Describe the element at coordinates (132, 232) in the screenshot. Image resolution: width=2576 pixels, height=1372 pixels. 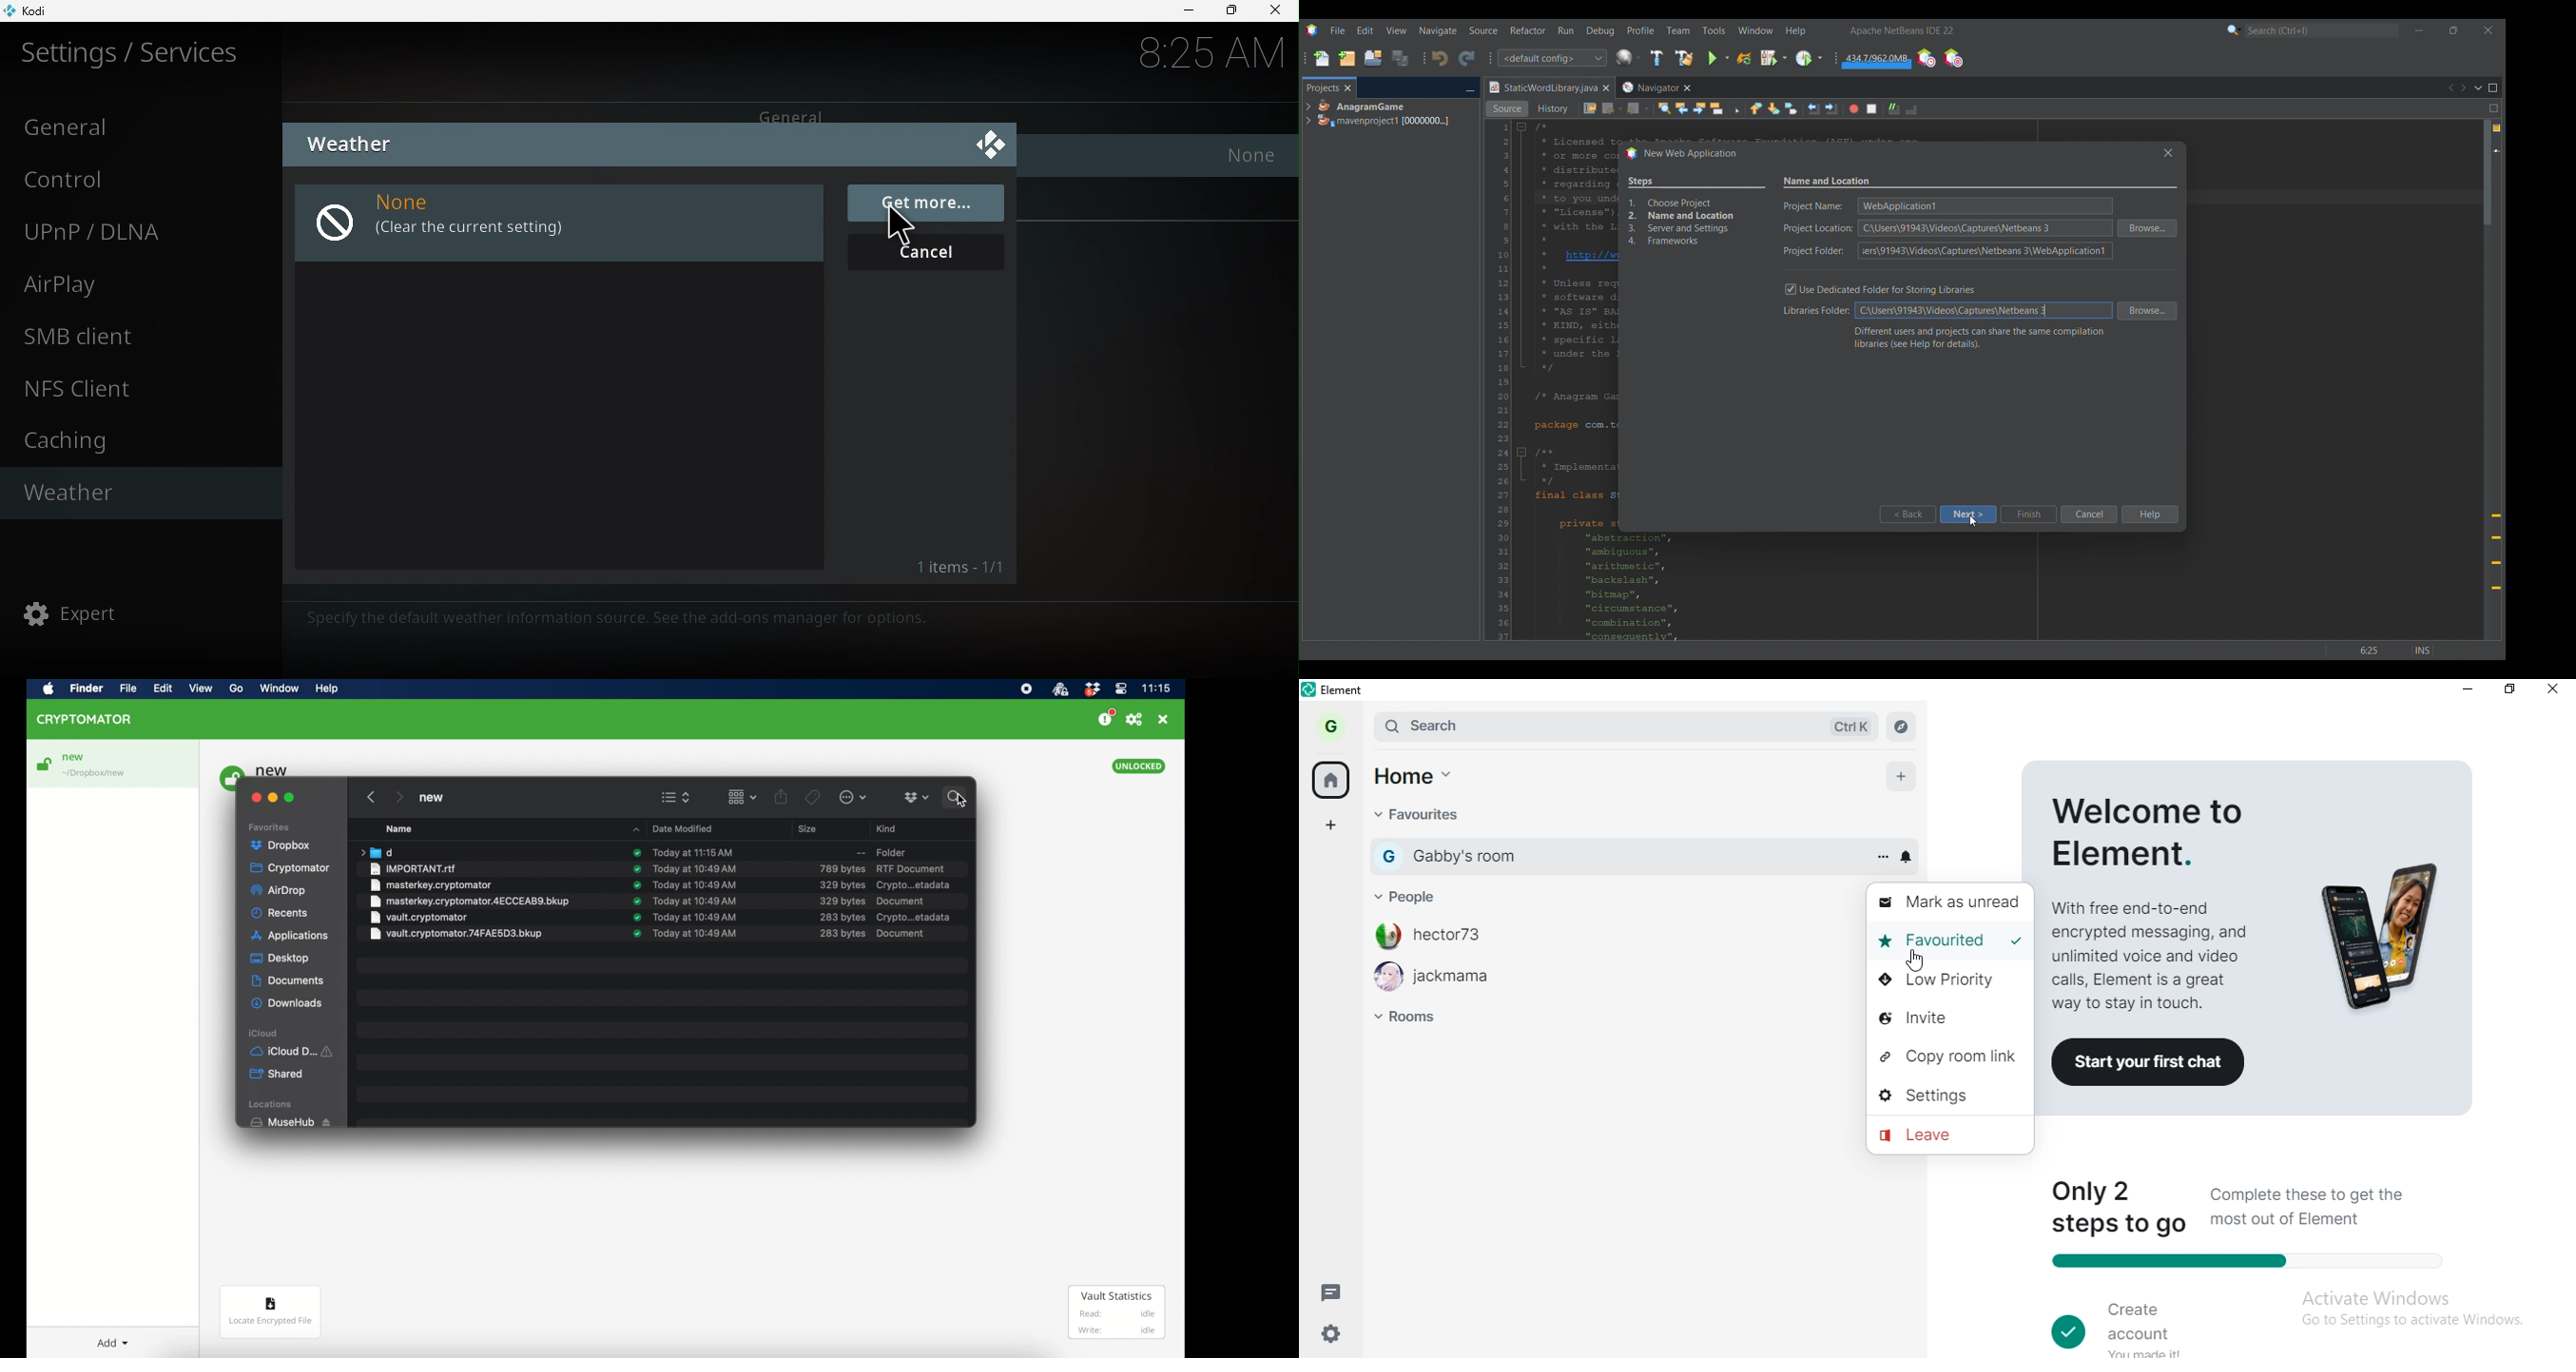
I see `UNnP/DLNA` at that location.